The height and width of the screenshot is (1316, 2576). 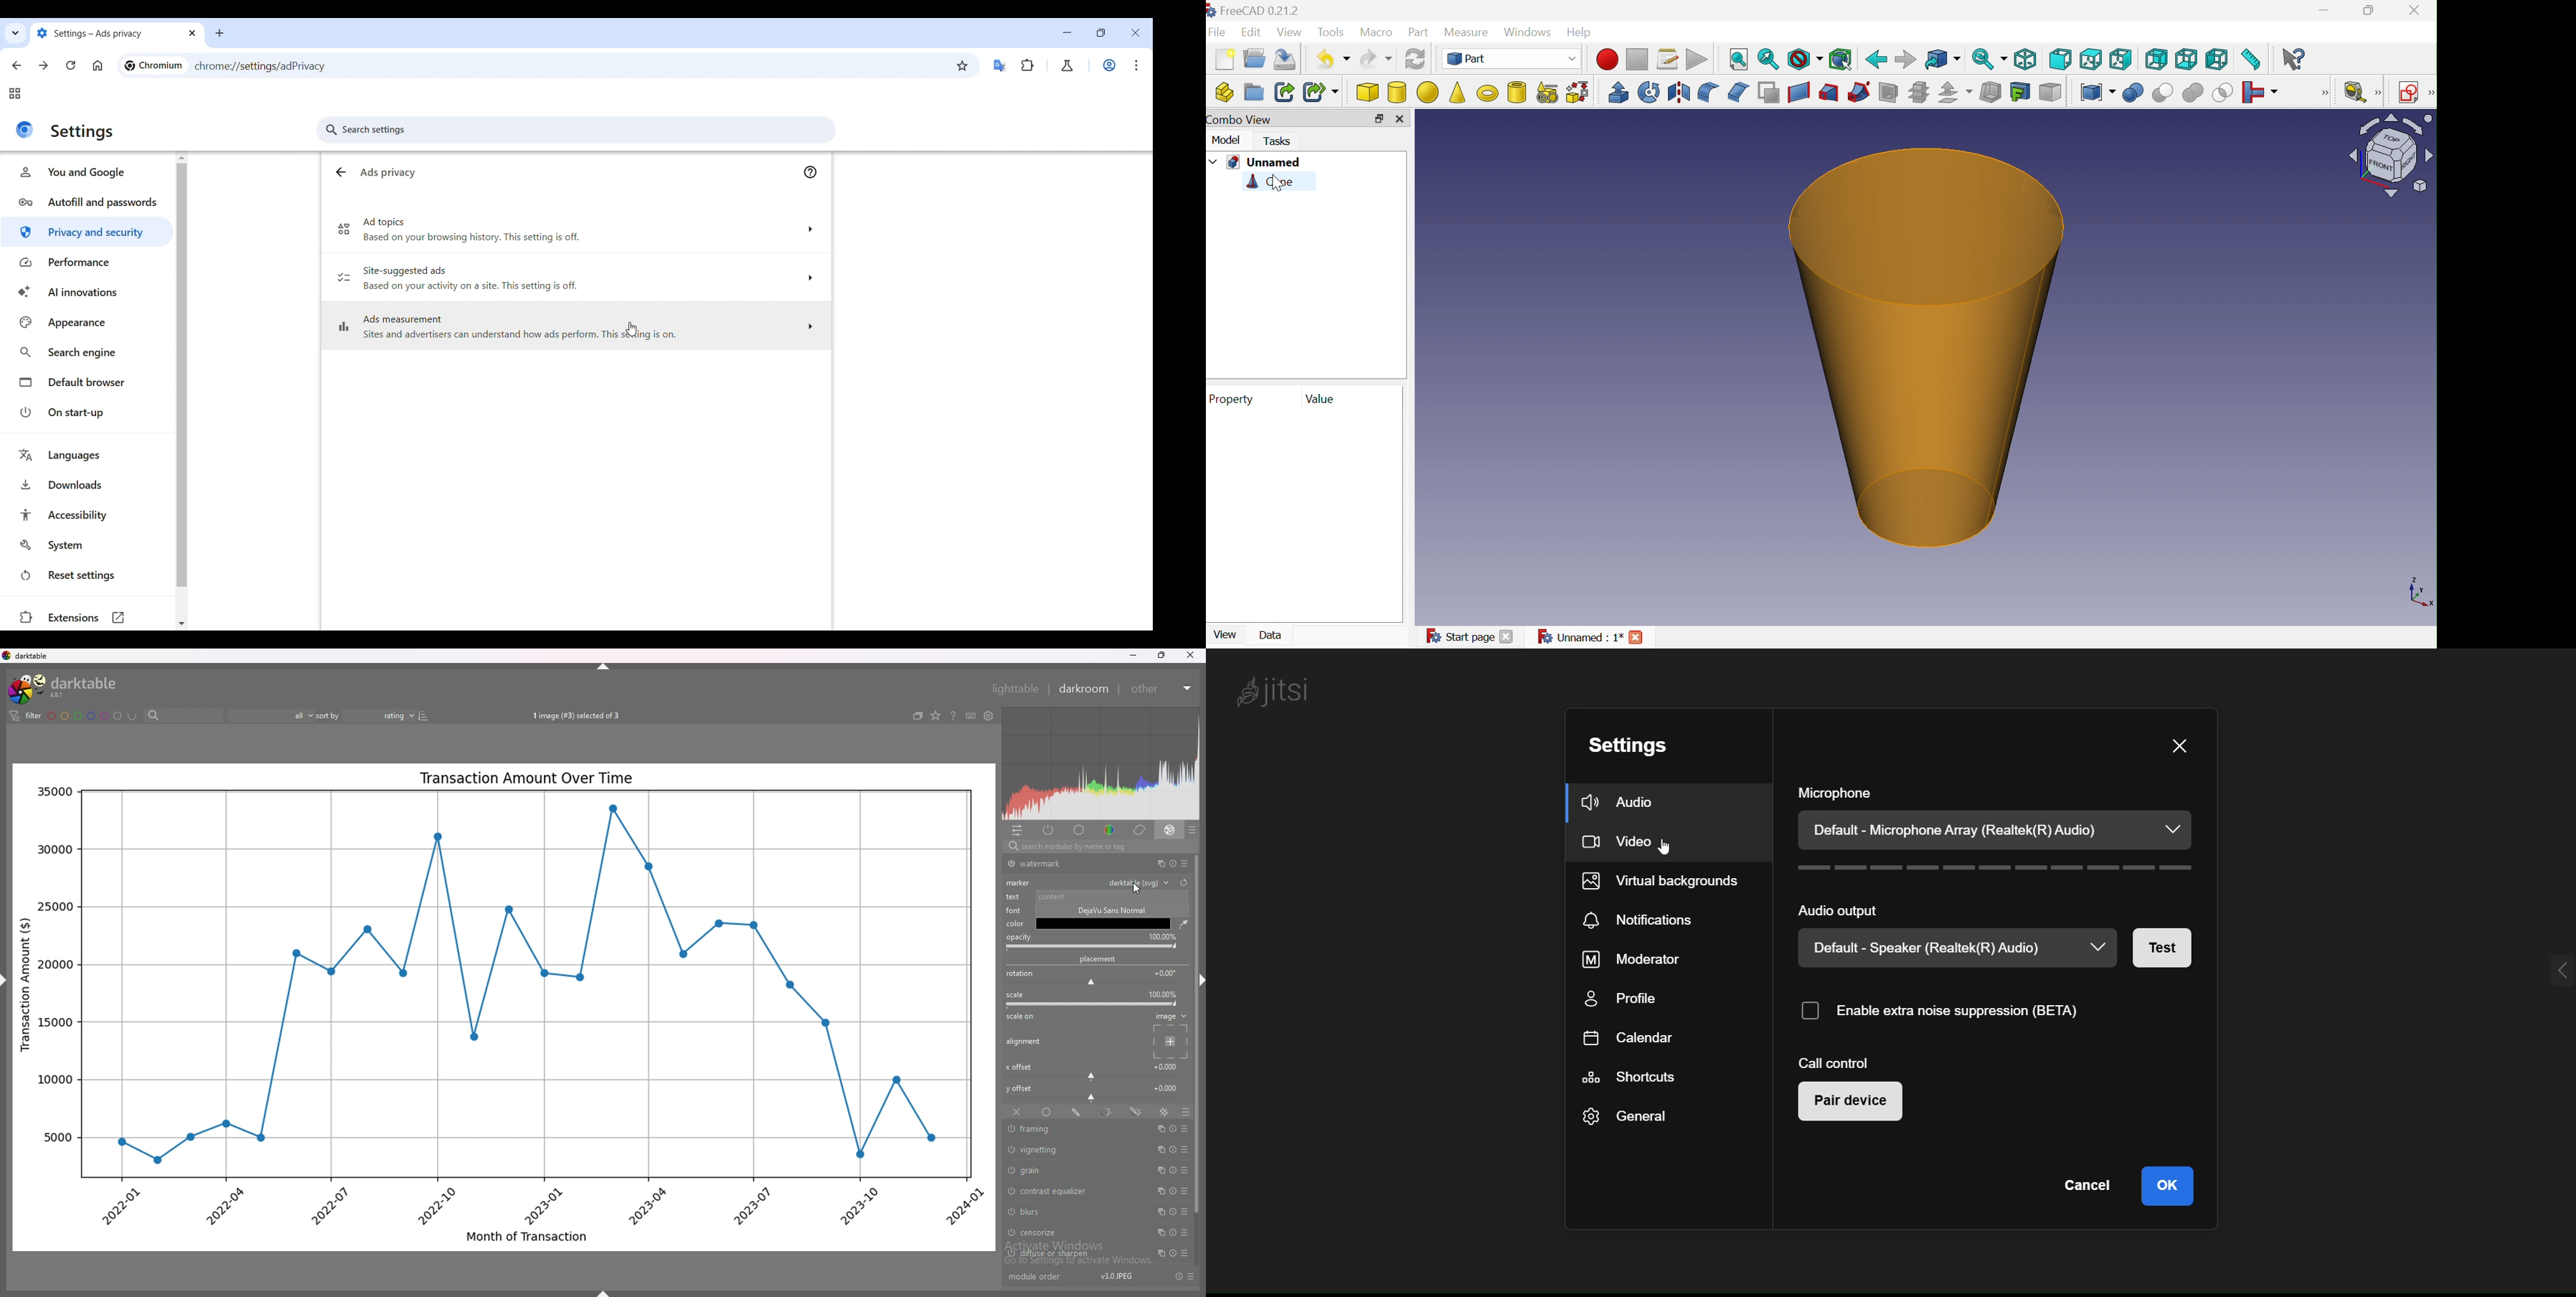 I want to click on reset, so click(x=1172, y=863).